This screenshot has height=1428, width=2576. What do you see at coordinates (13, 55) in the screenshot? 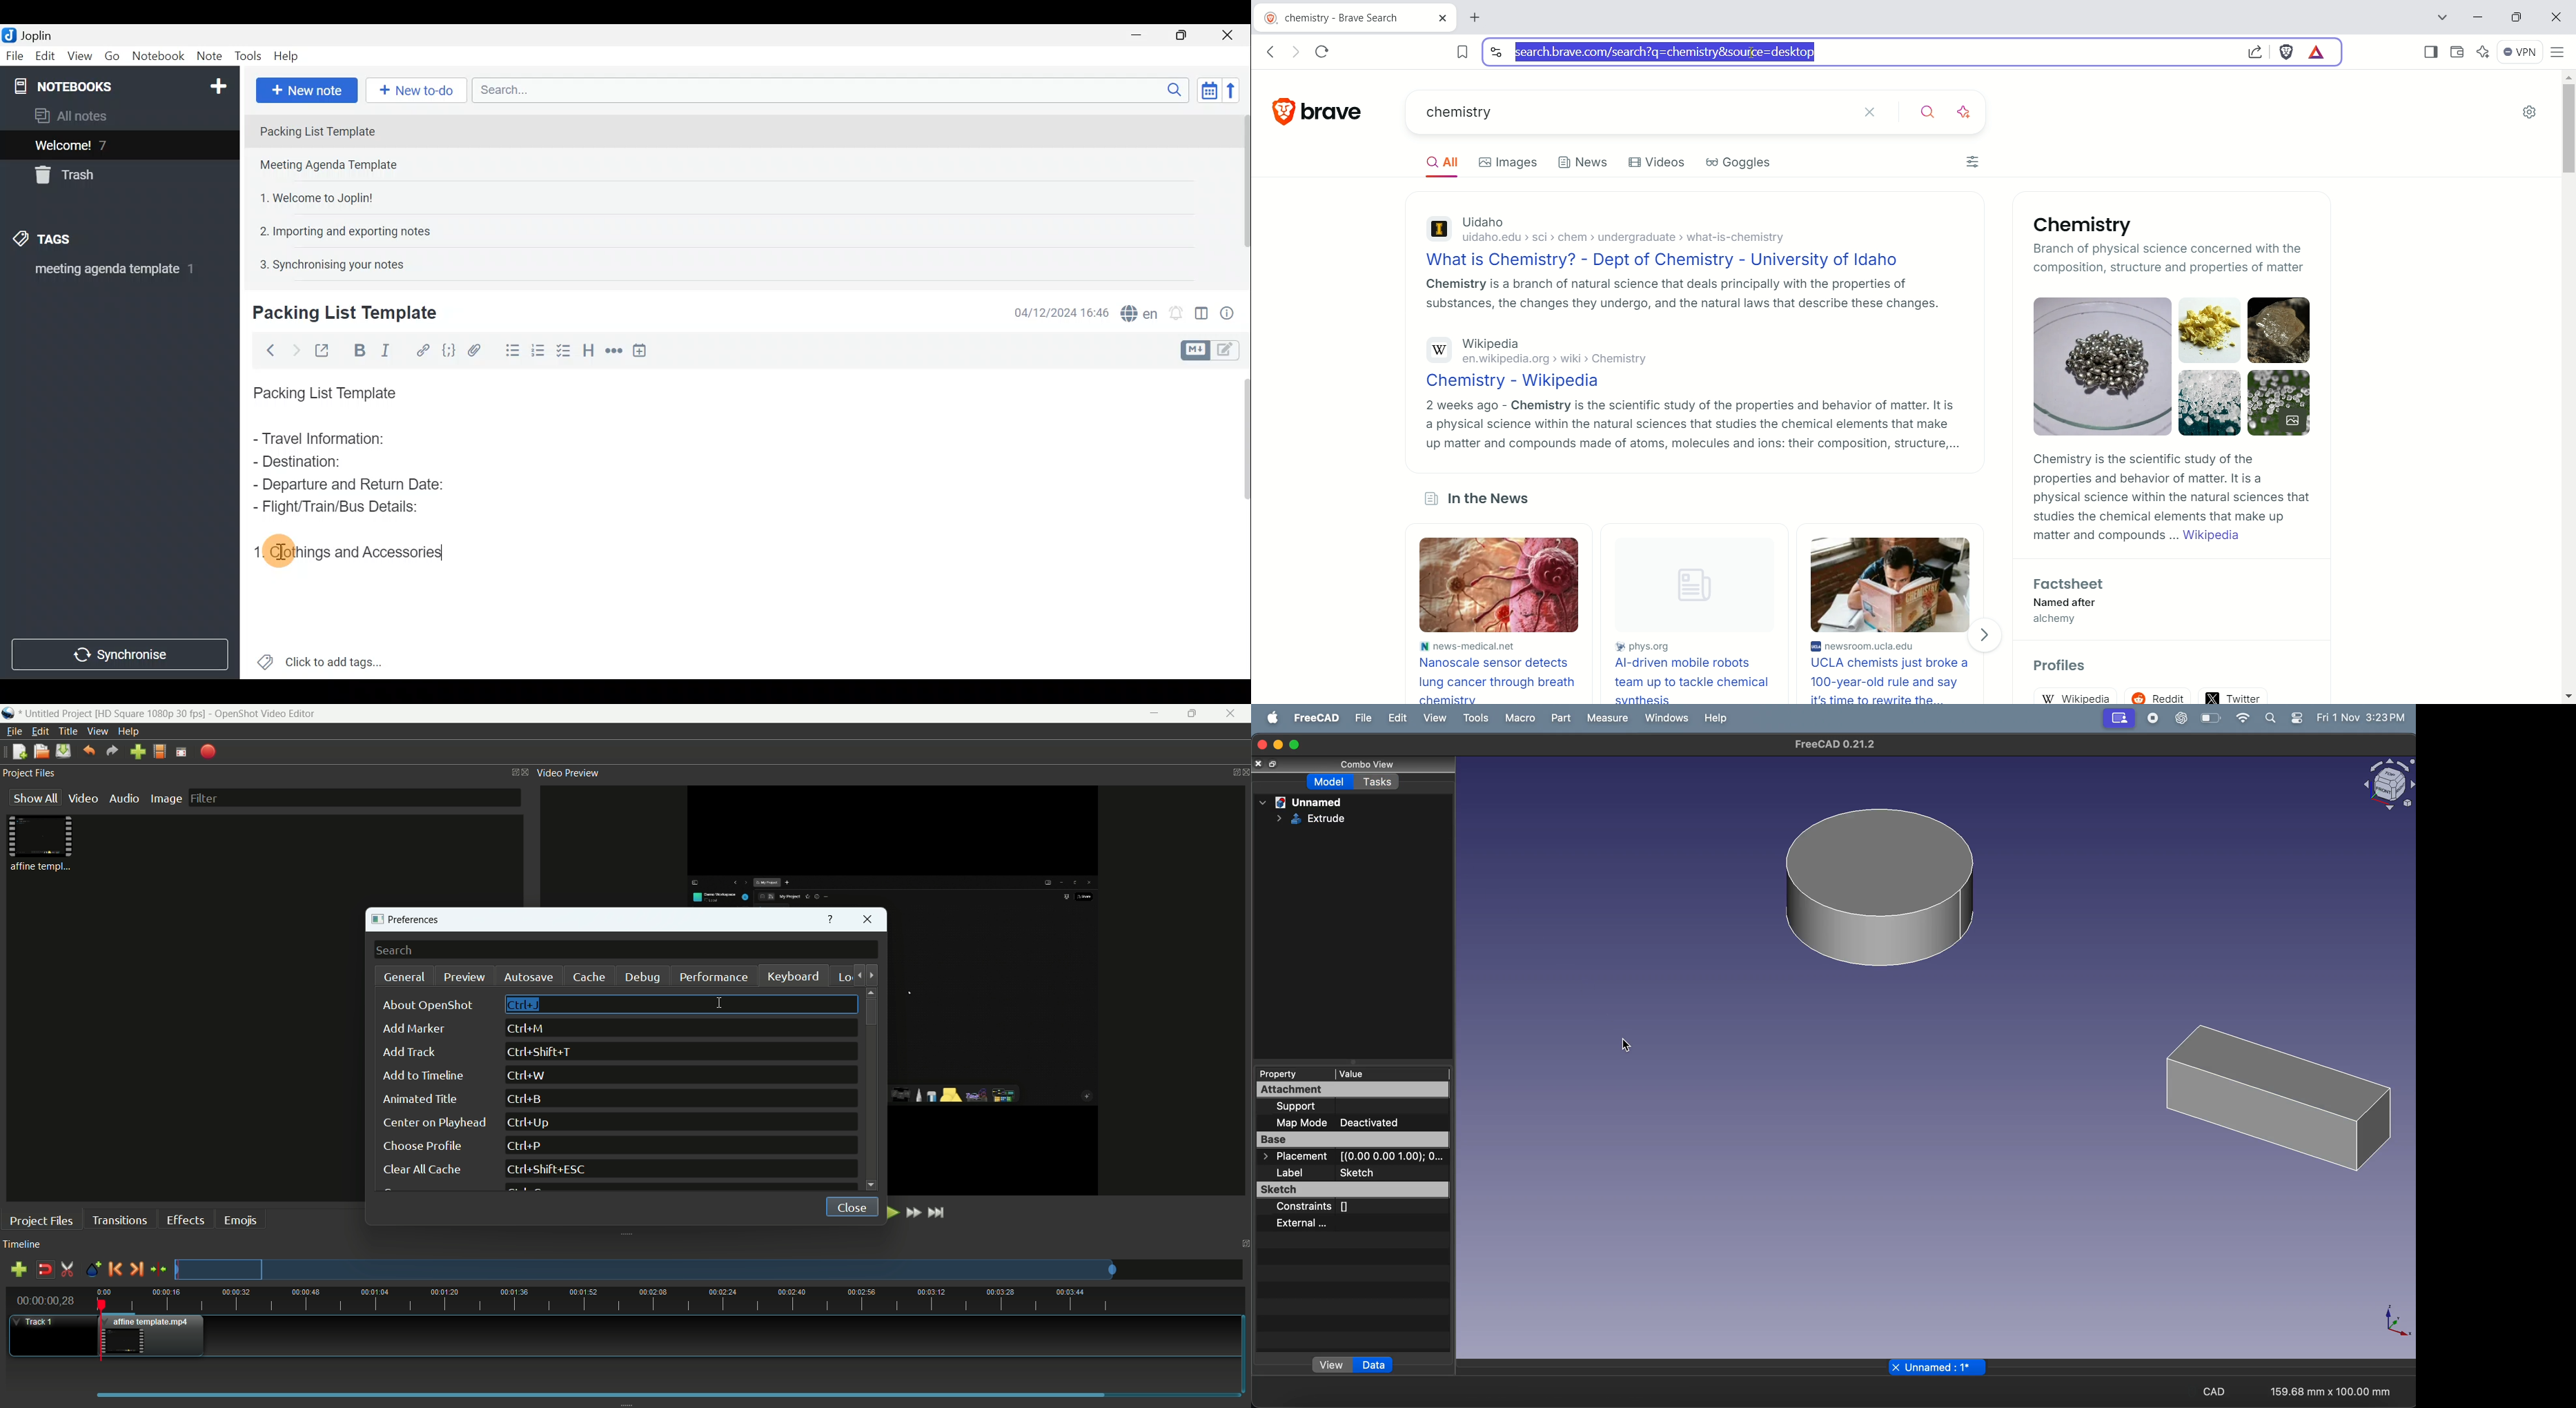
I see `File` at bounding box center [13, 55].